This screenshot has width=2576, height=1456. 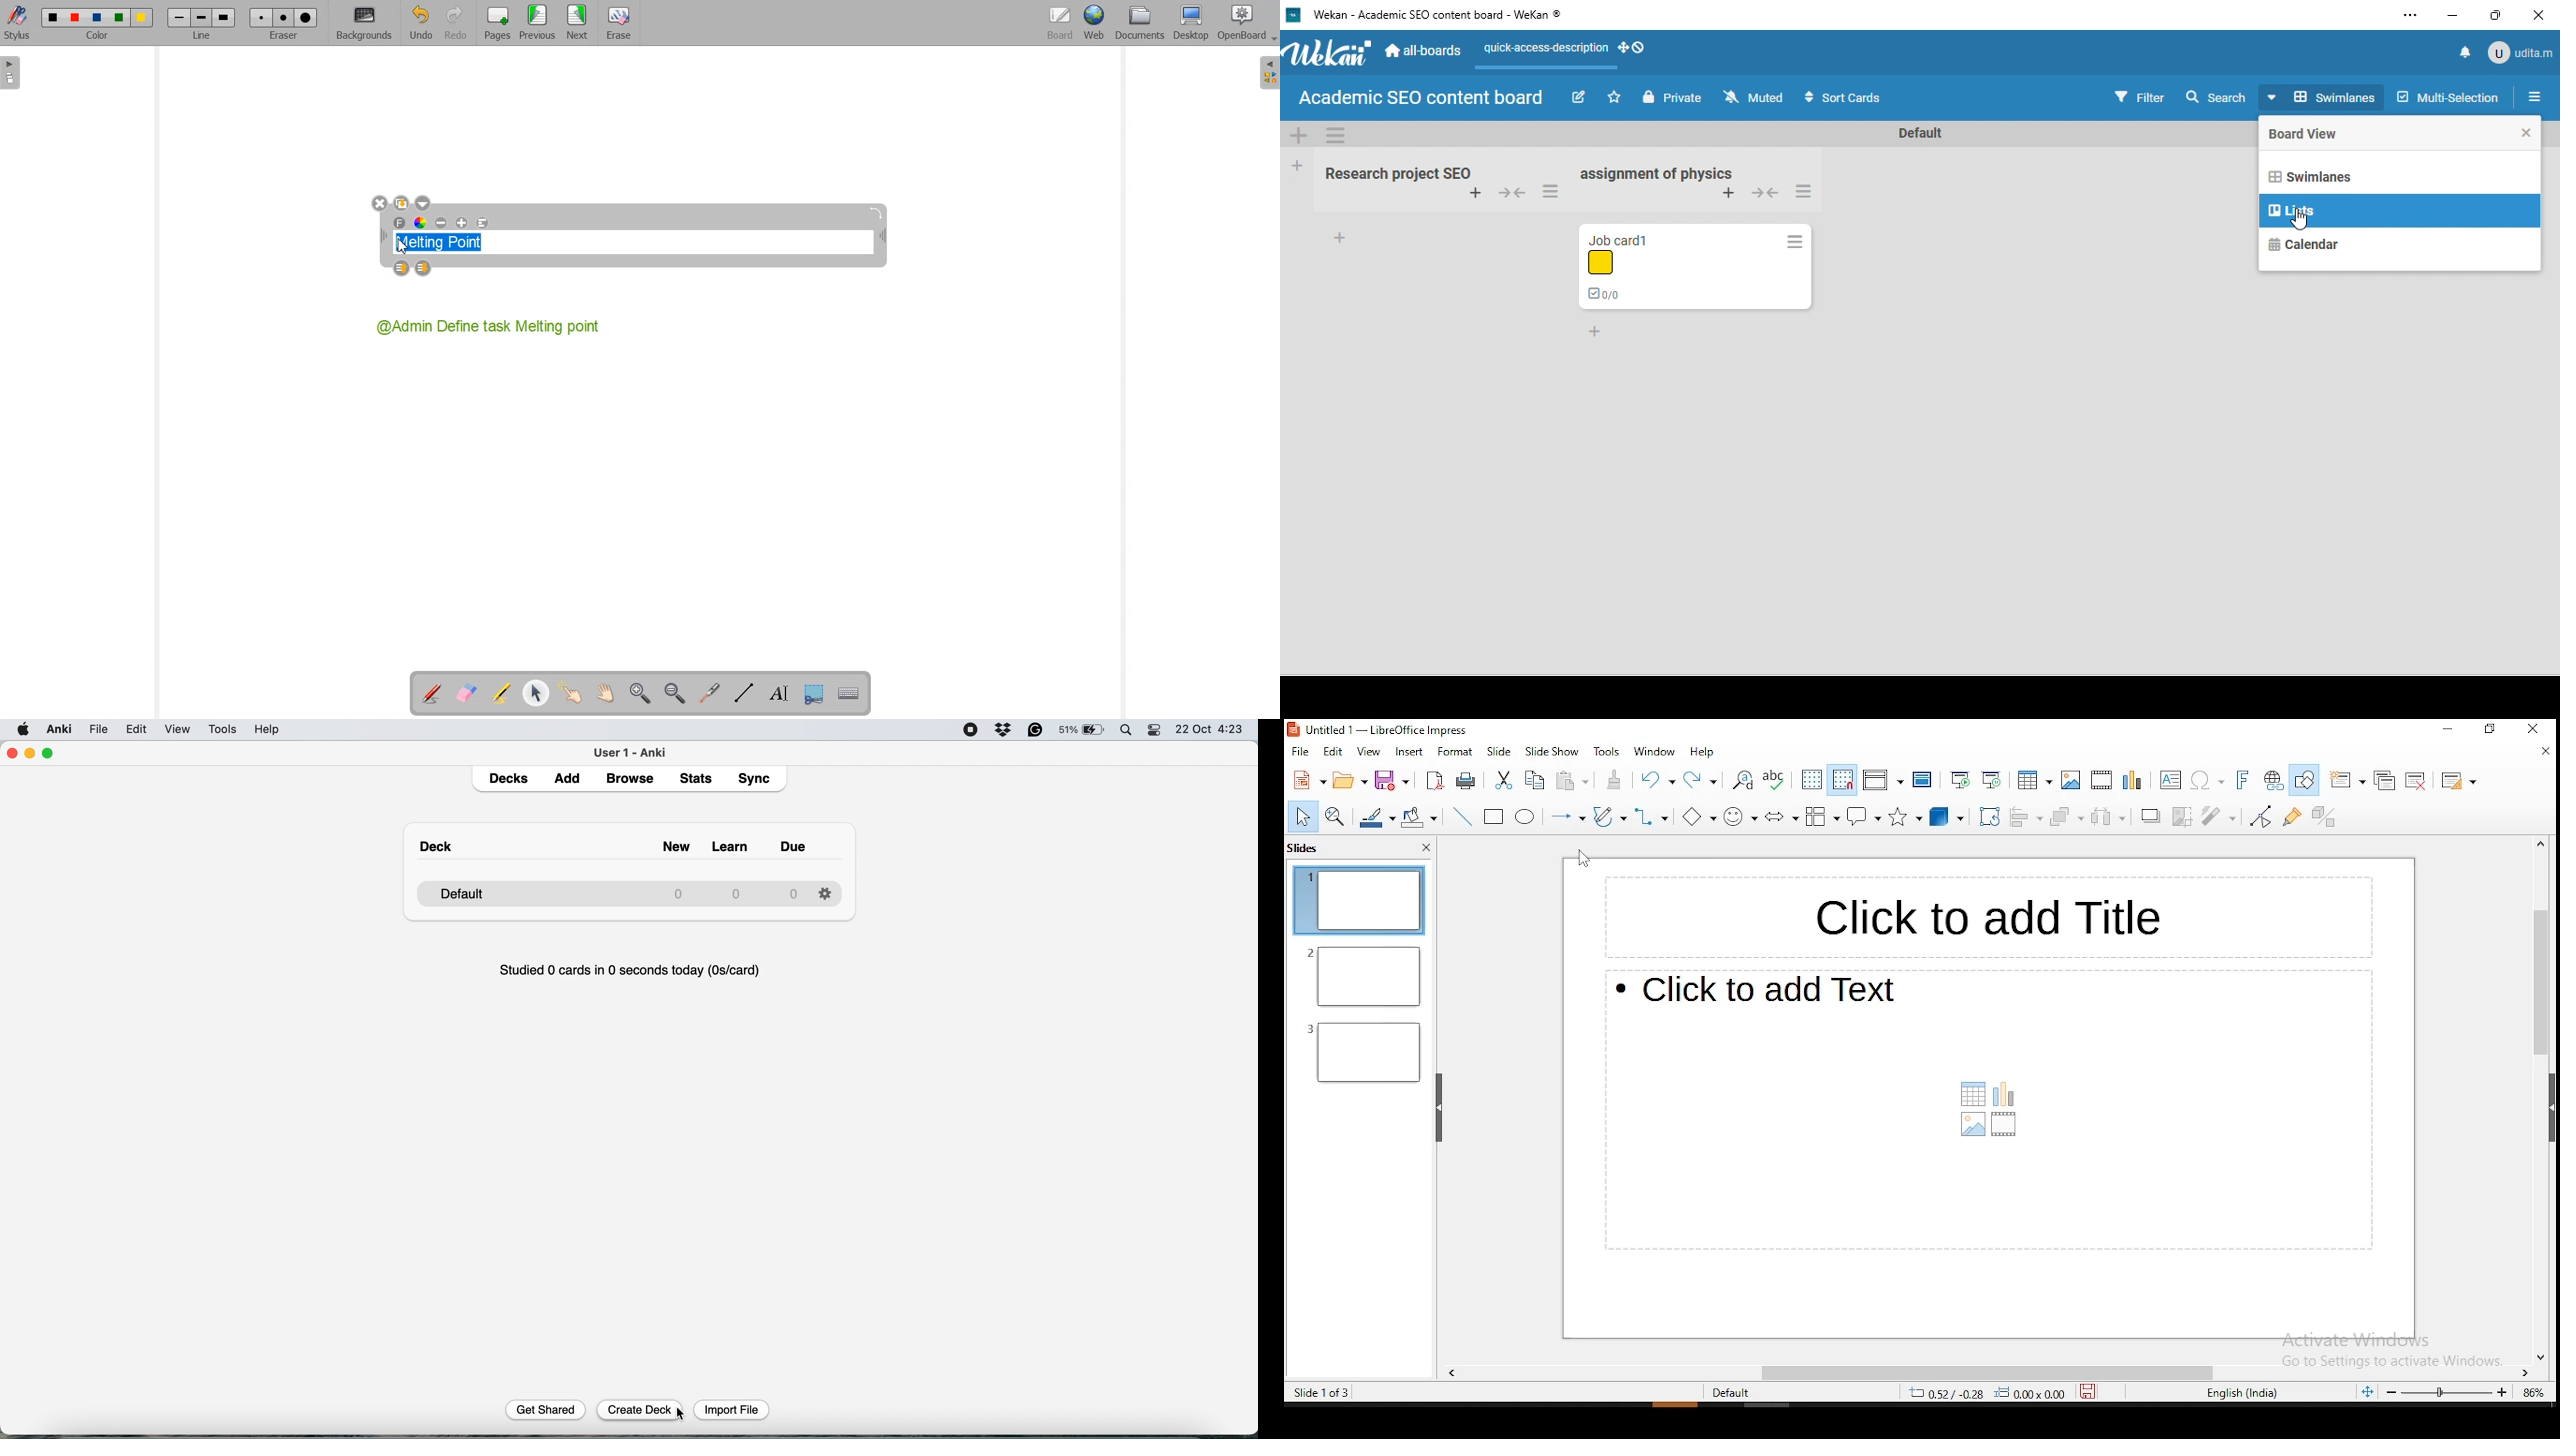 I want to click on Minimize text size, so click(x=442, y=224).